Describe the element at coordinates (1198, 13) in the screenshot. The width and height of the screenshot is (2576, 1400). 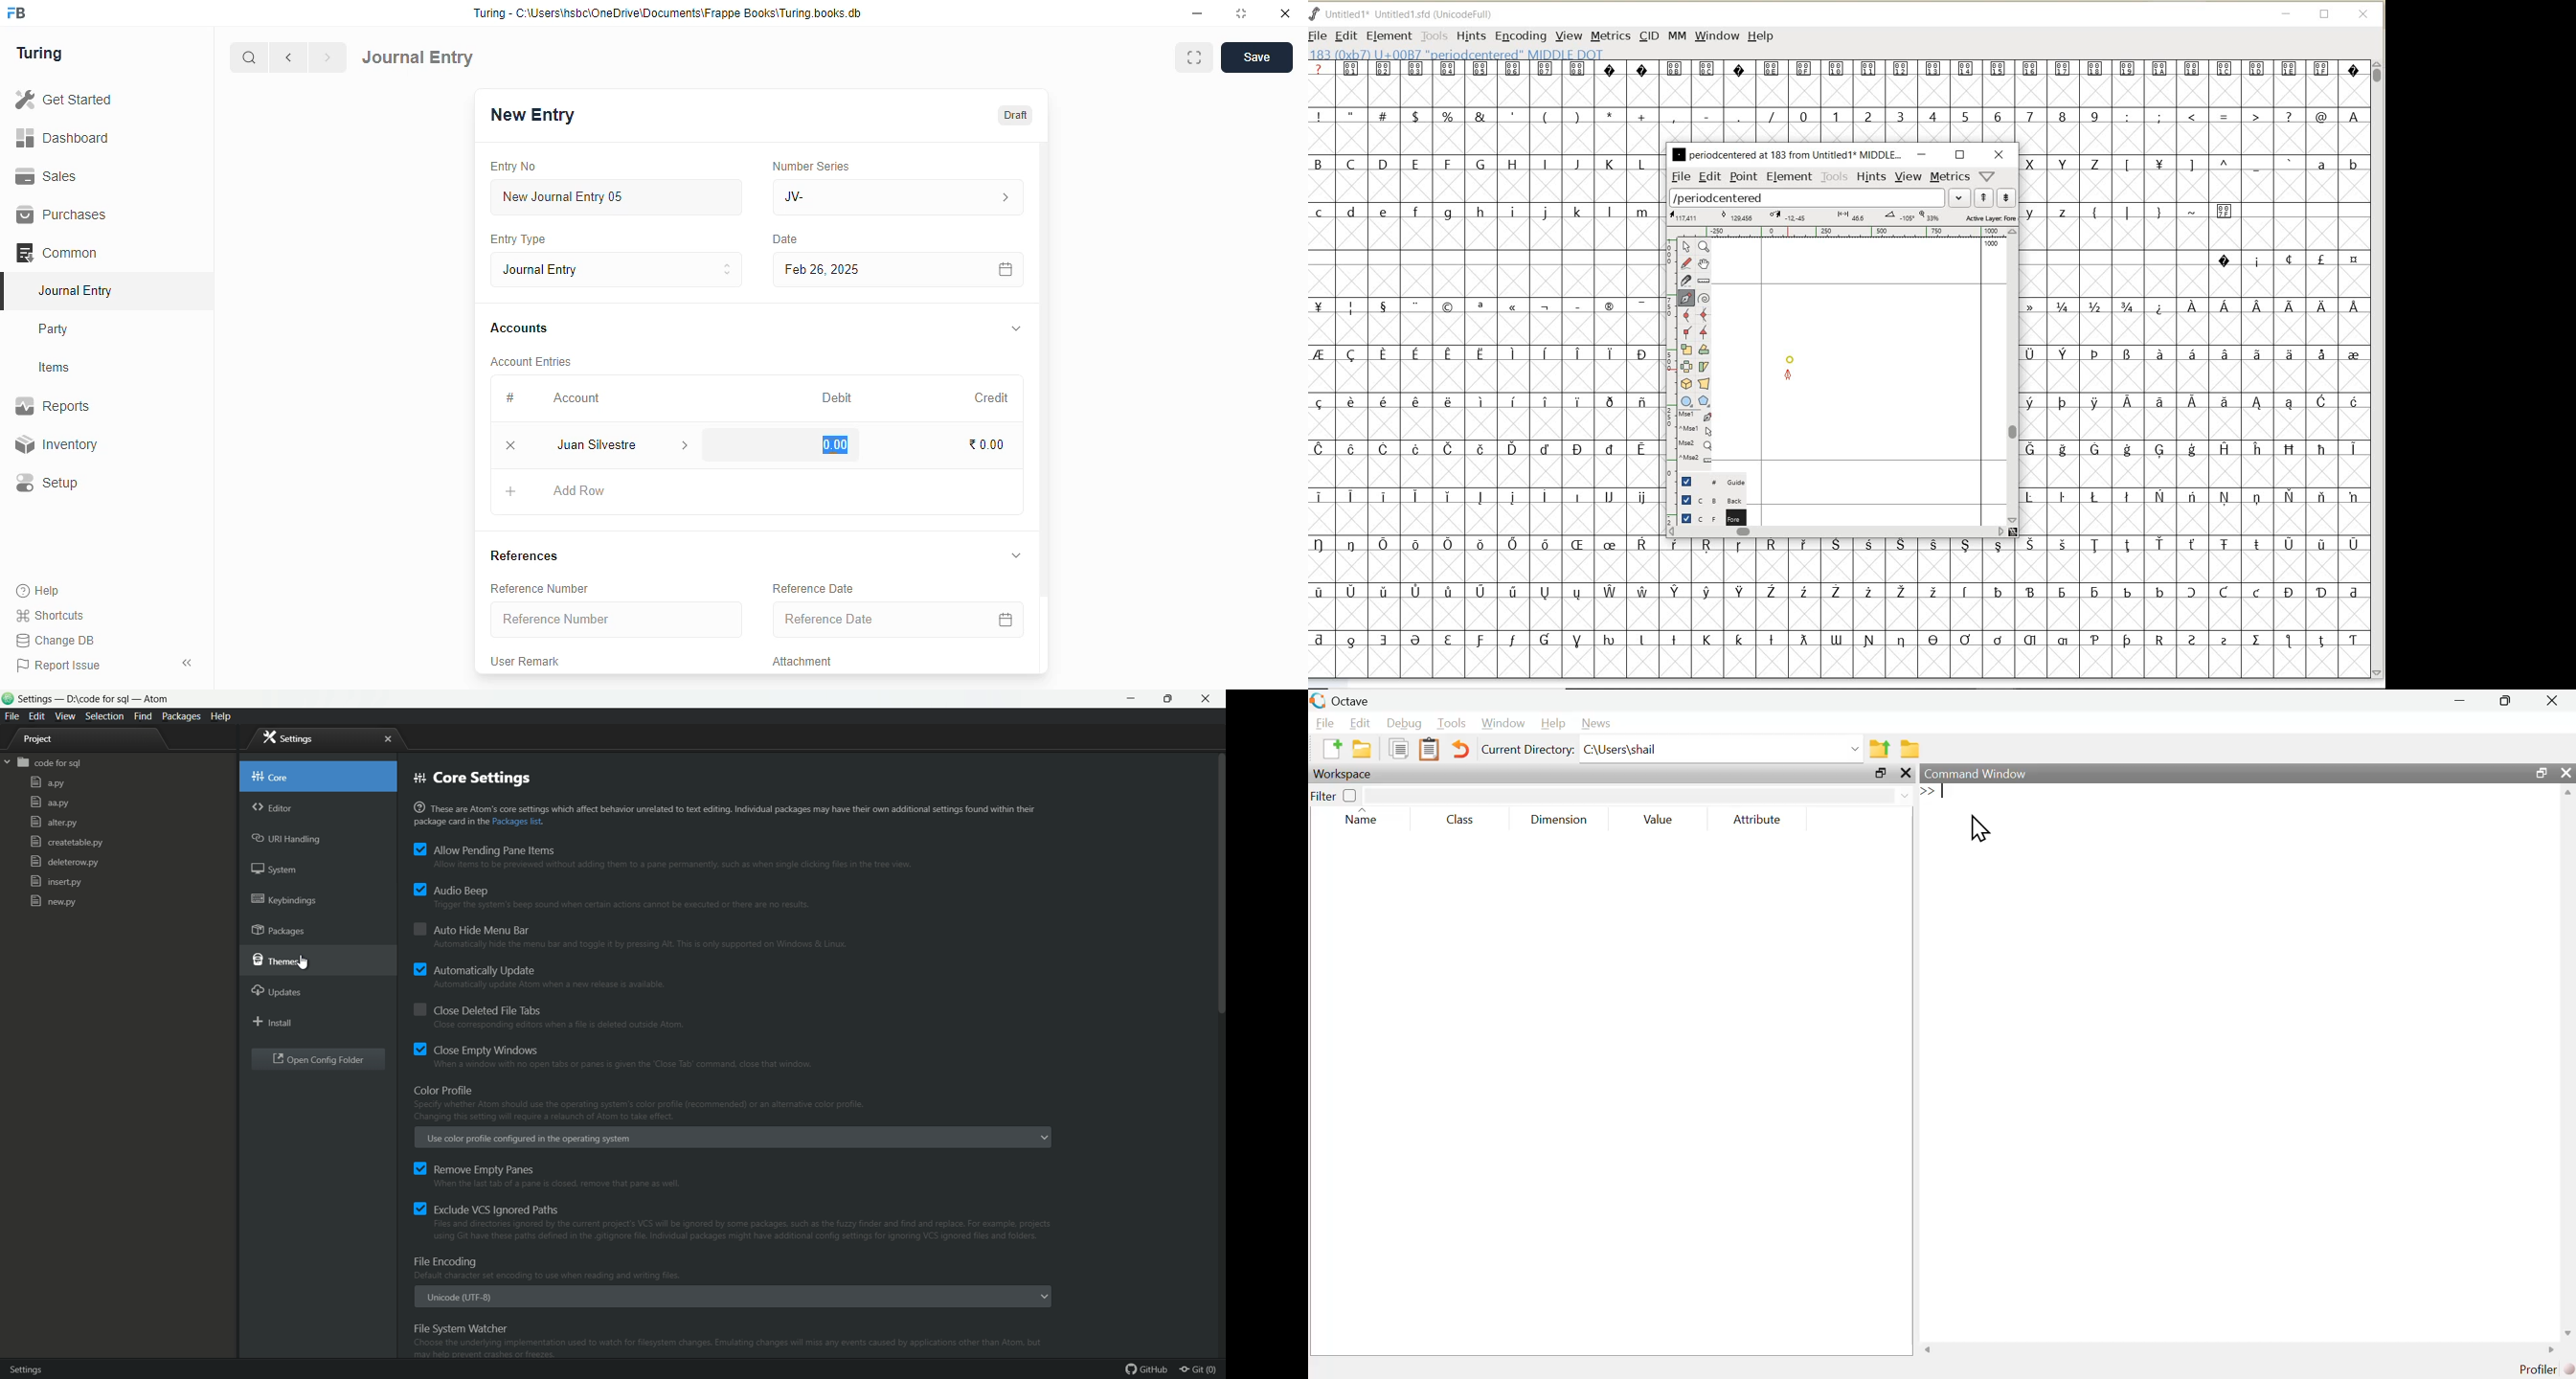
I see `minimize` at that location.